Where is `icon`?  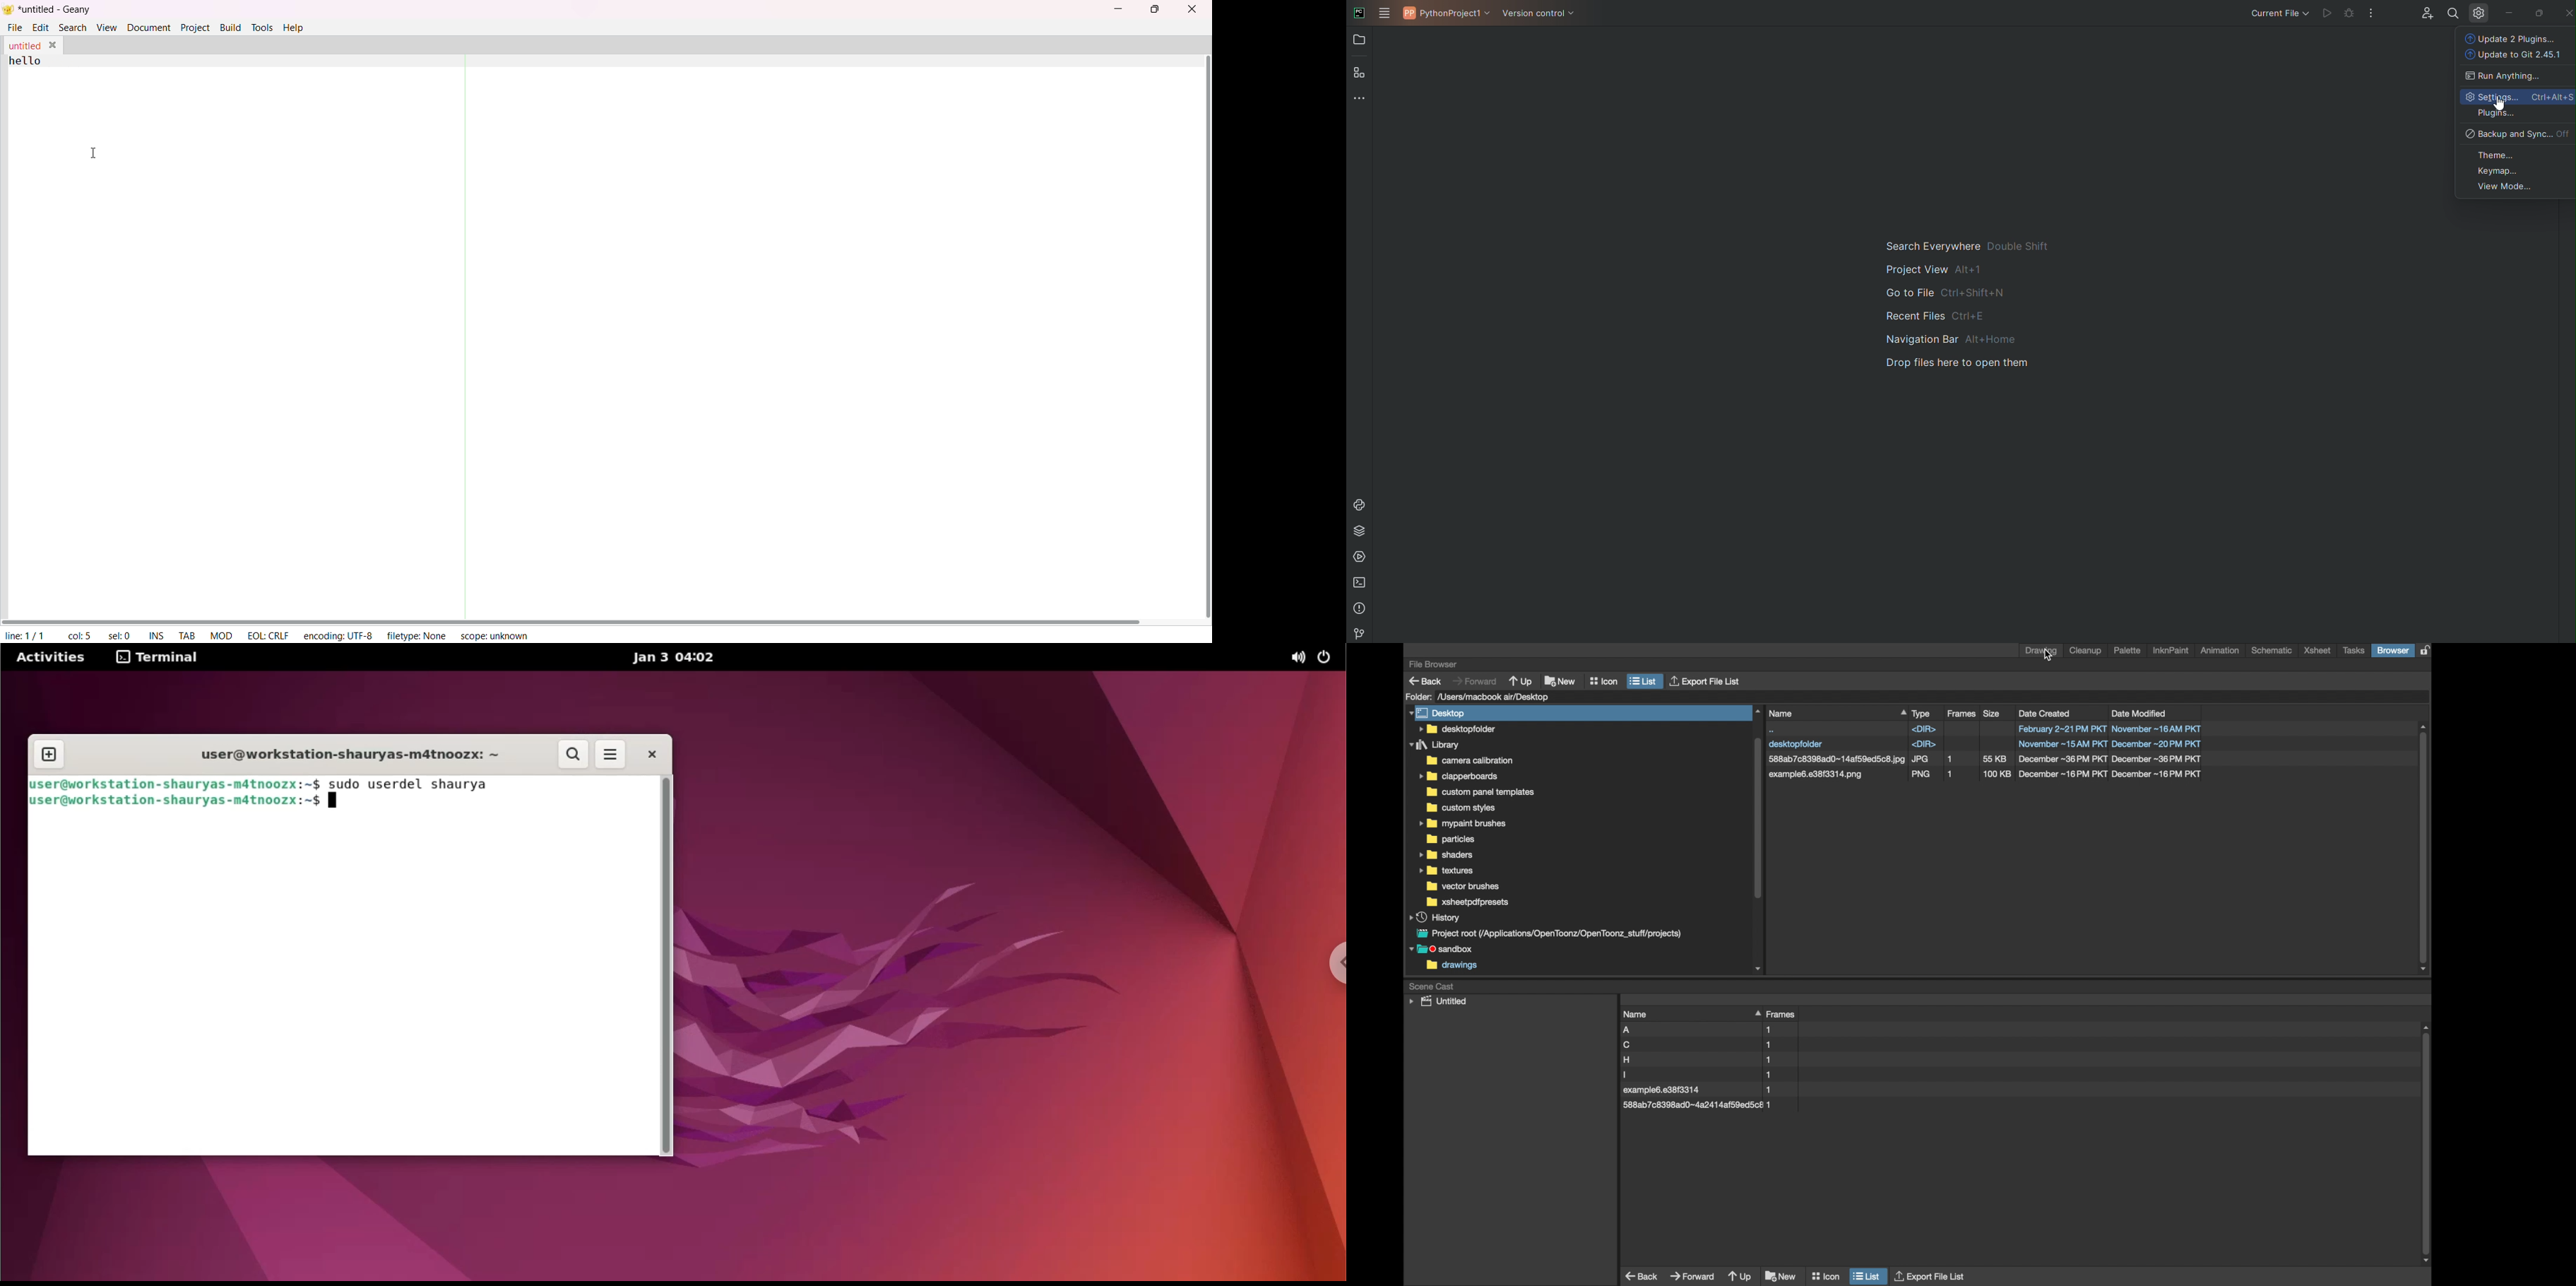 icon is located at coordinates (1825, 1273).